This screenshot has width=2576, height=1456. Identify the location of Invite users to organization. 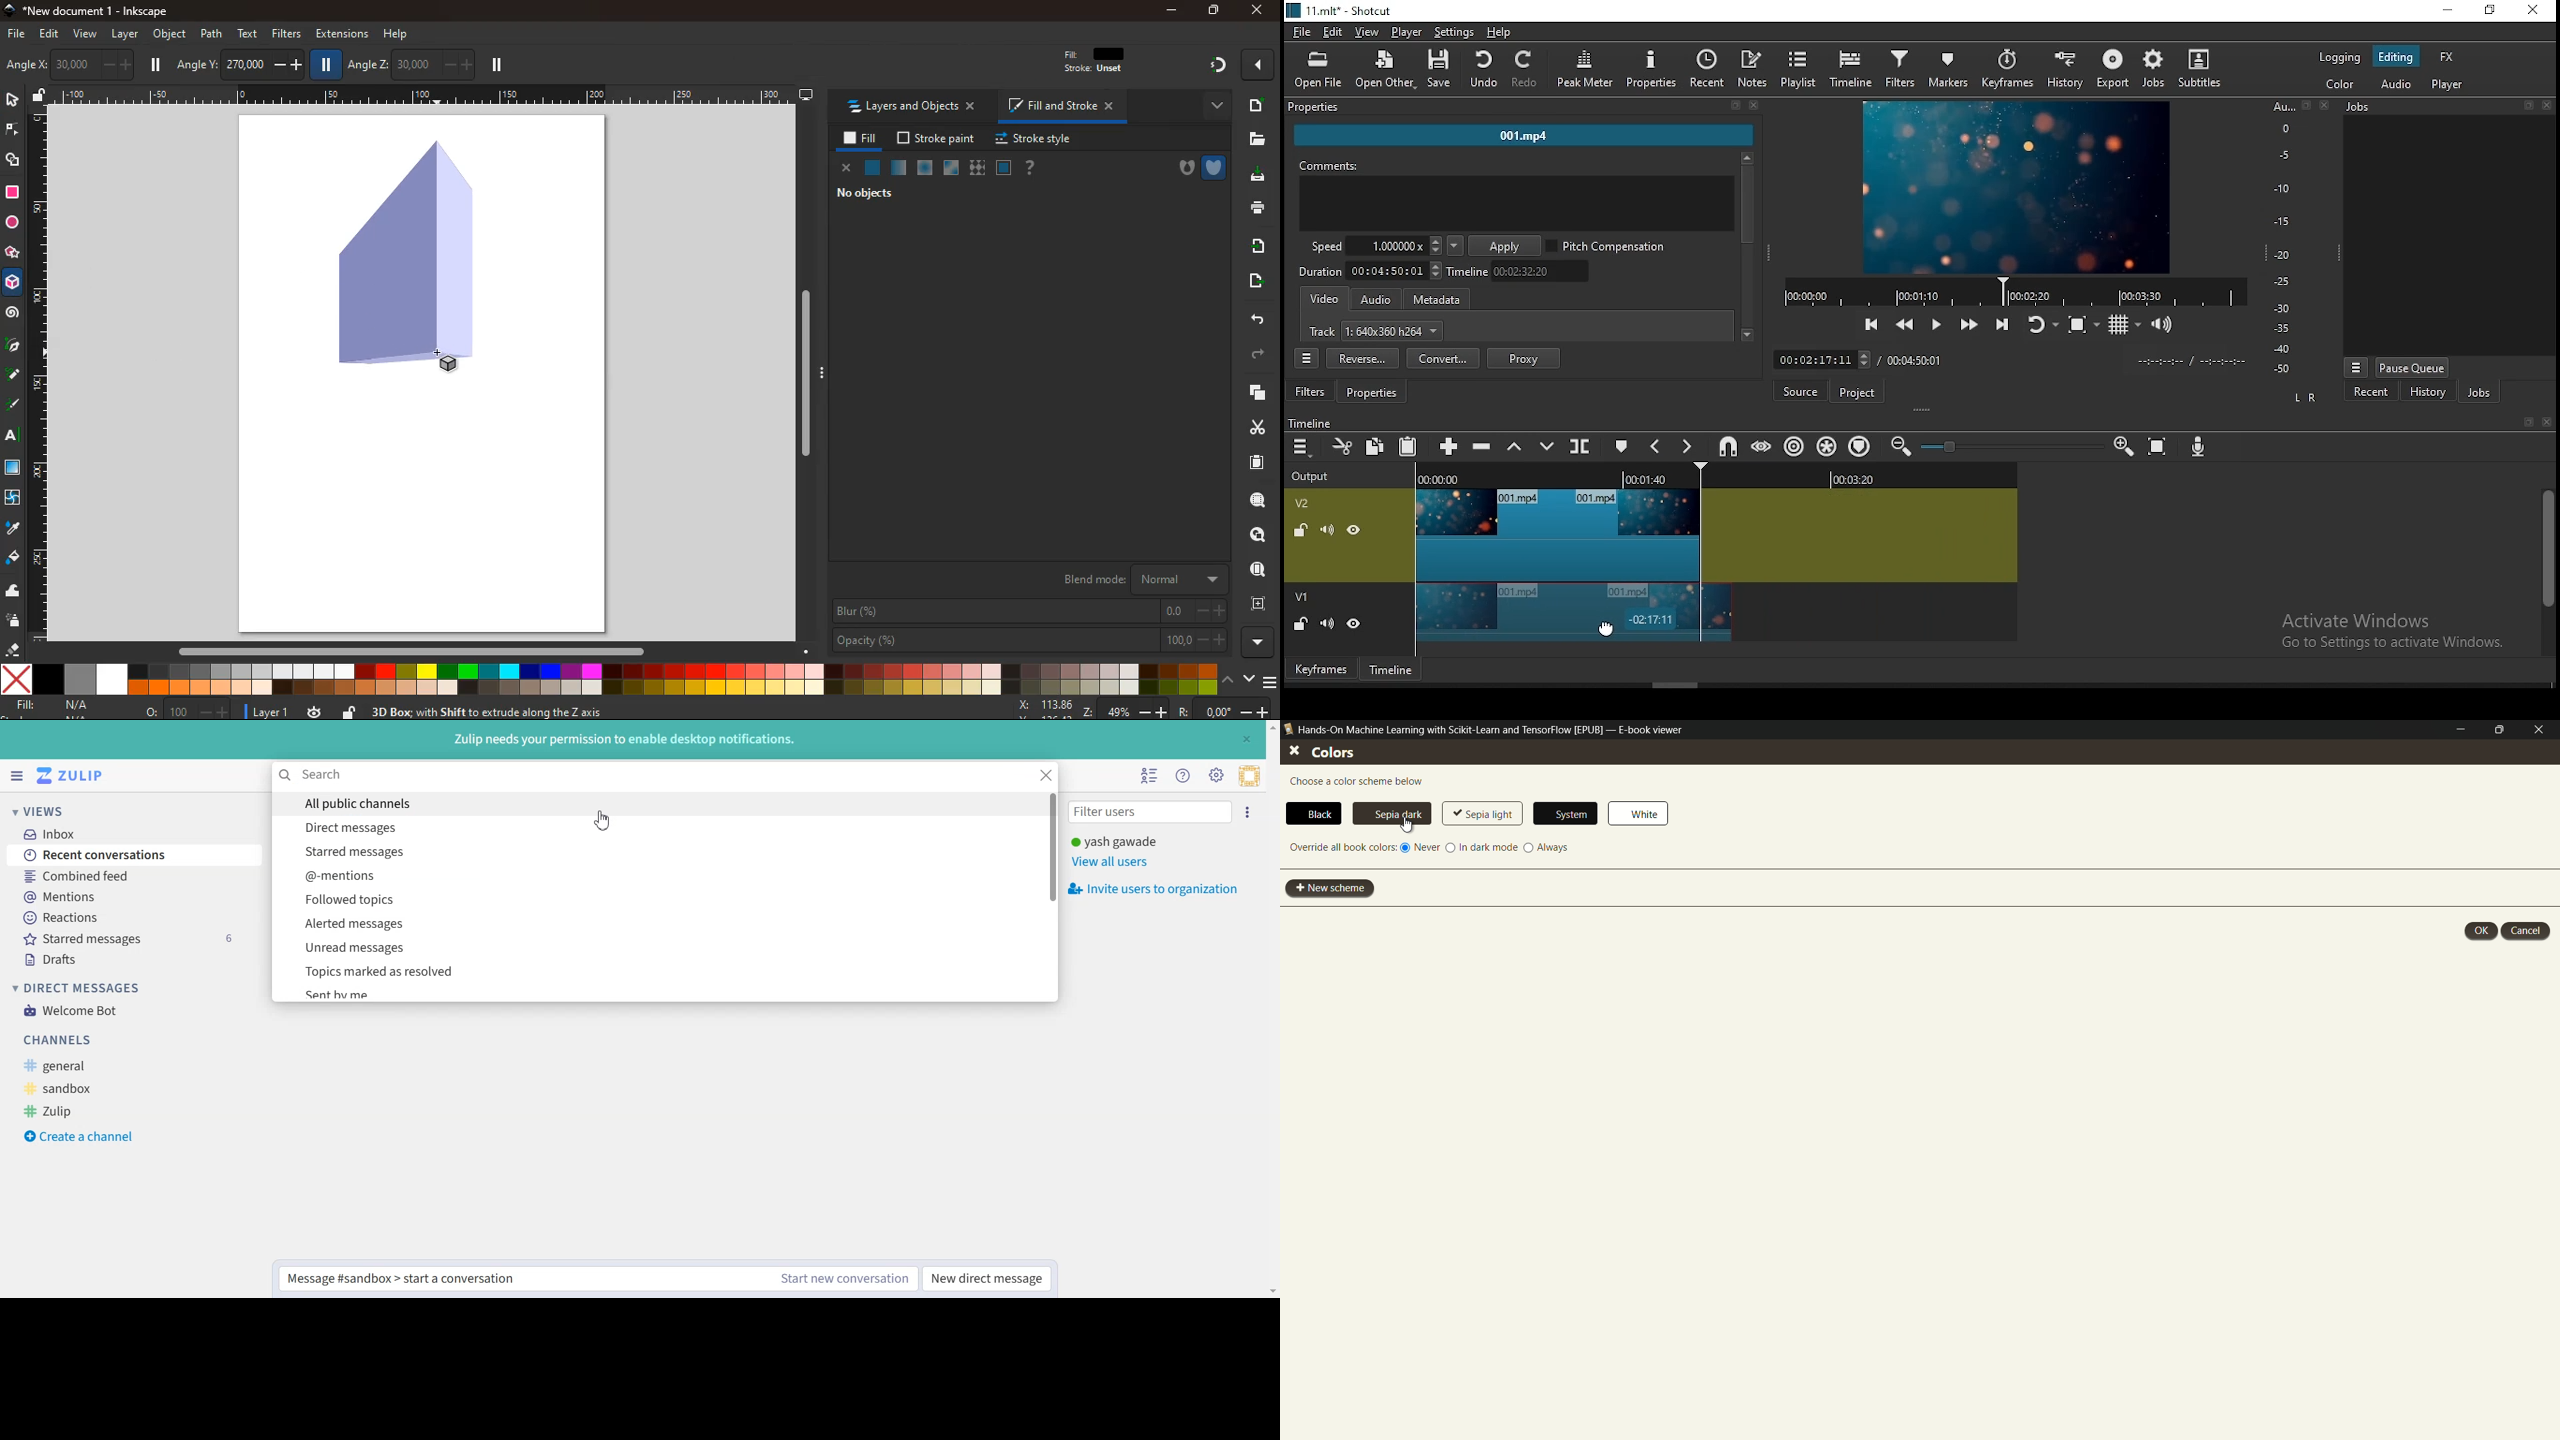
(1157, 889).